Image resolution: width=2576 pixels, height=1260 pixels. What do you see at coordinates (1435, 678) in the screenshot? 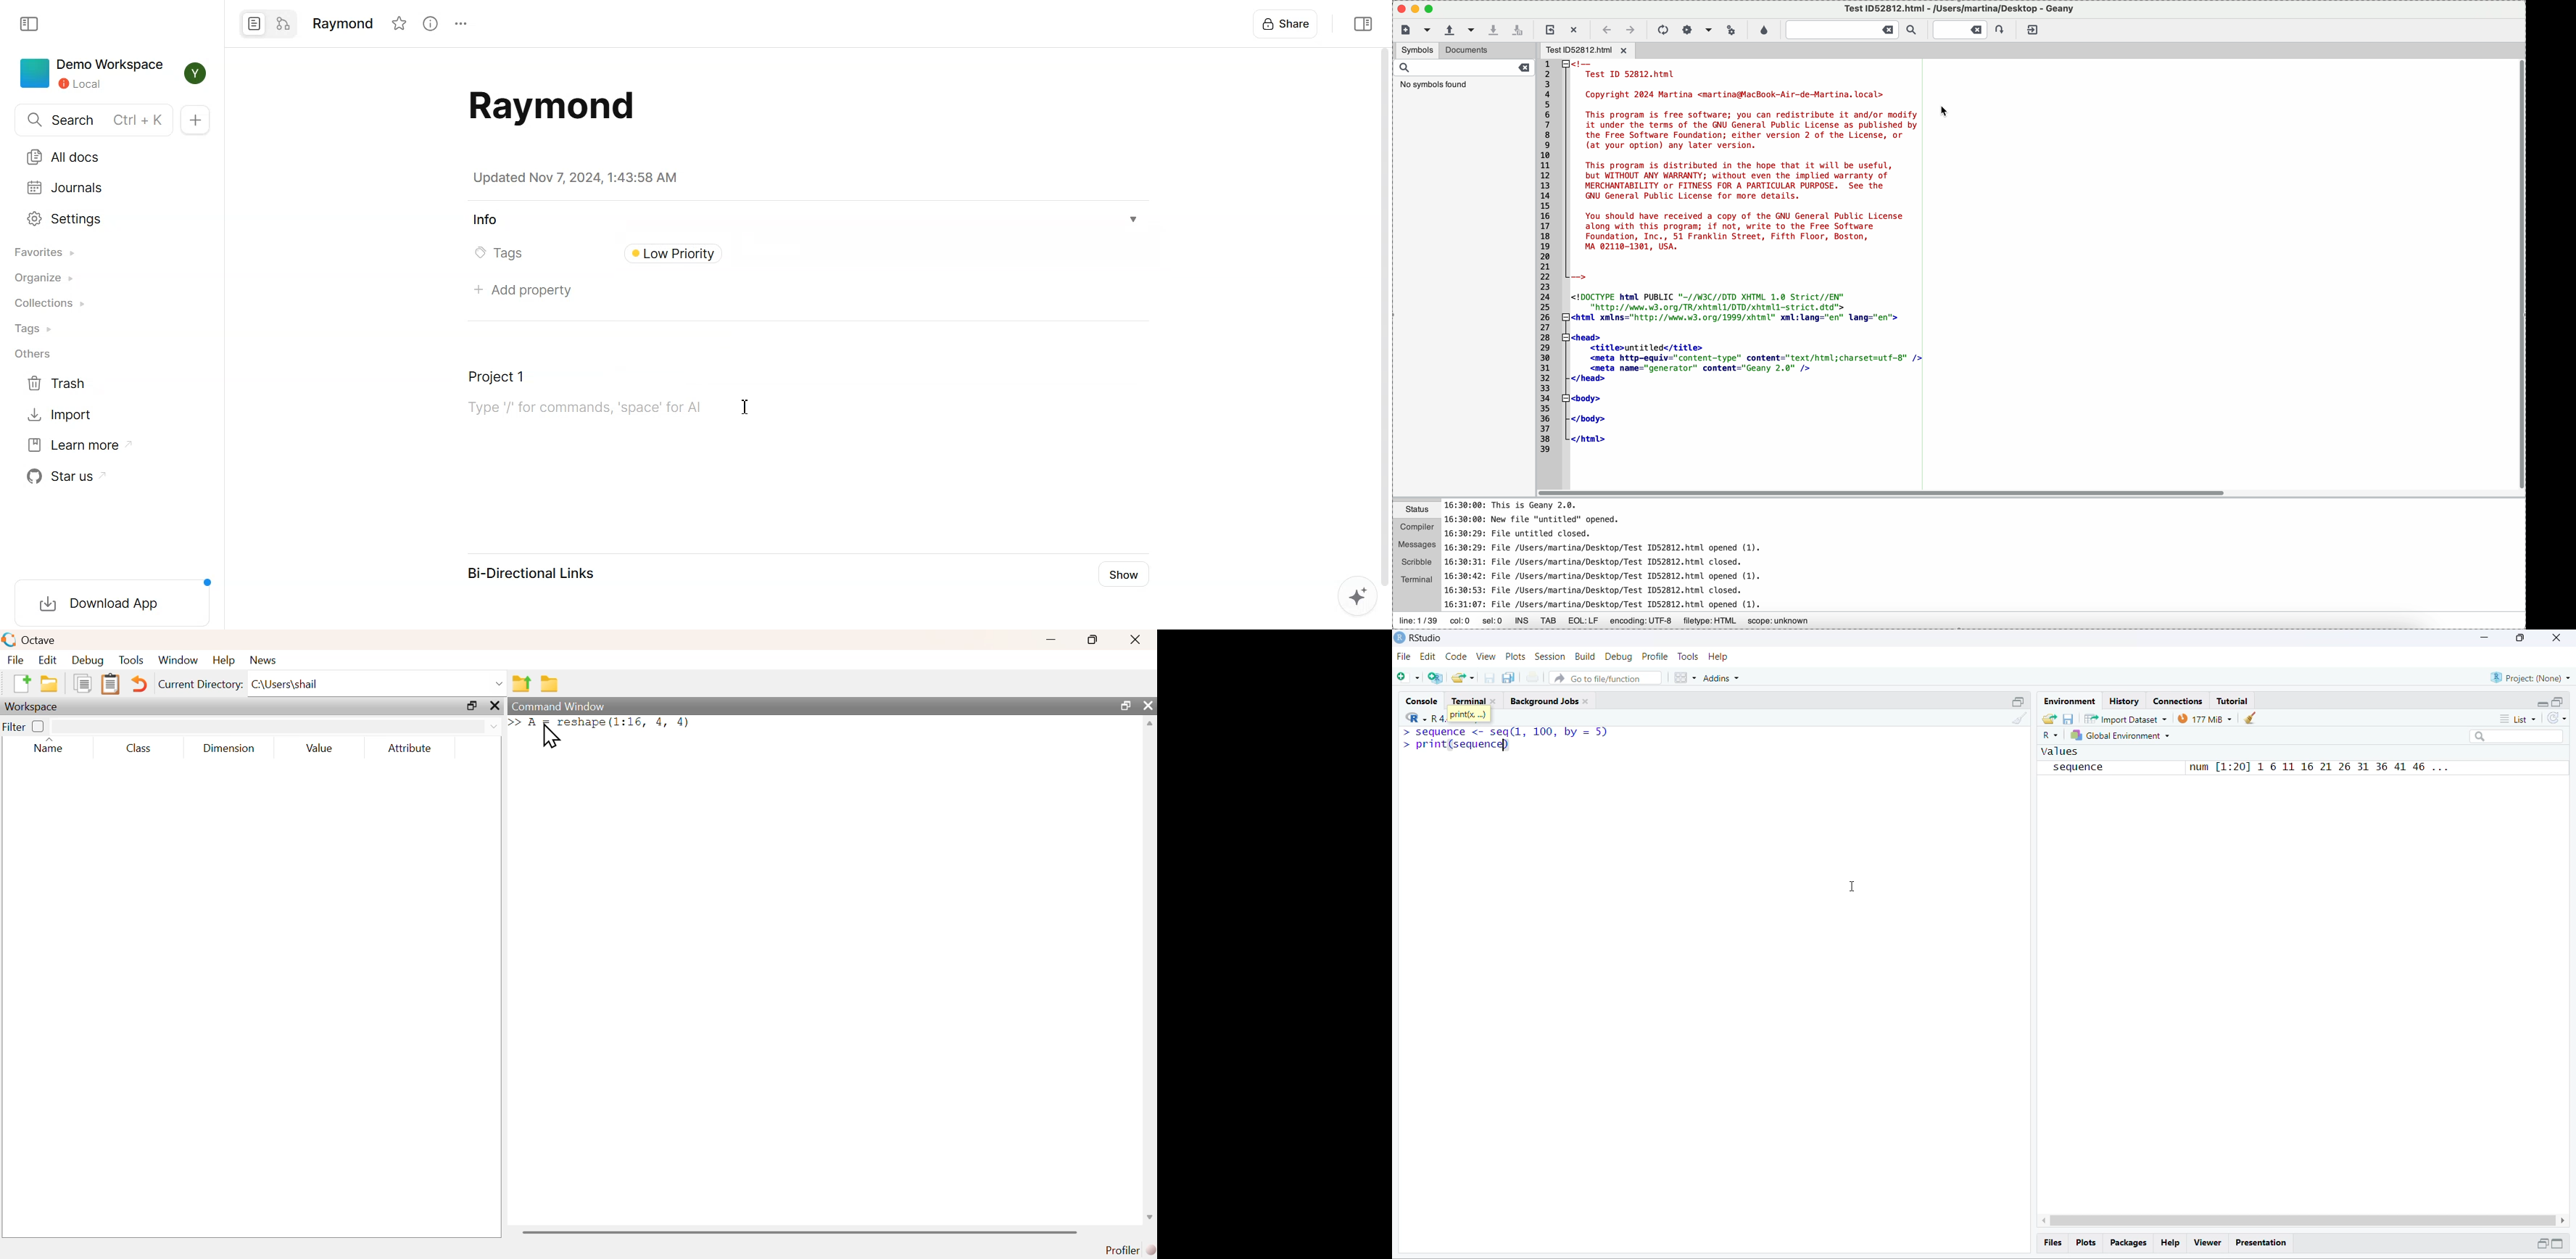
I see `add R file` at bounding box center [1435, 678].